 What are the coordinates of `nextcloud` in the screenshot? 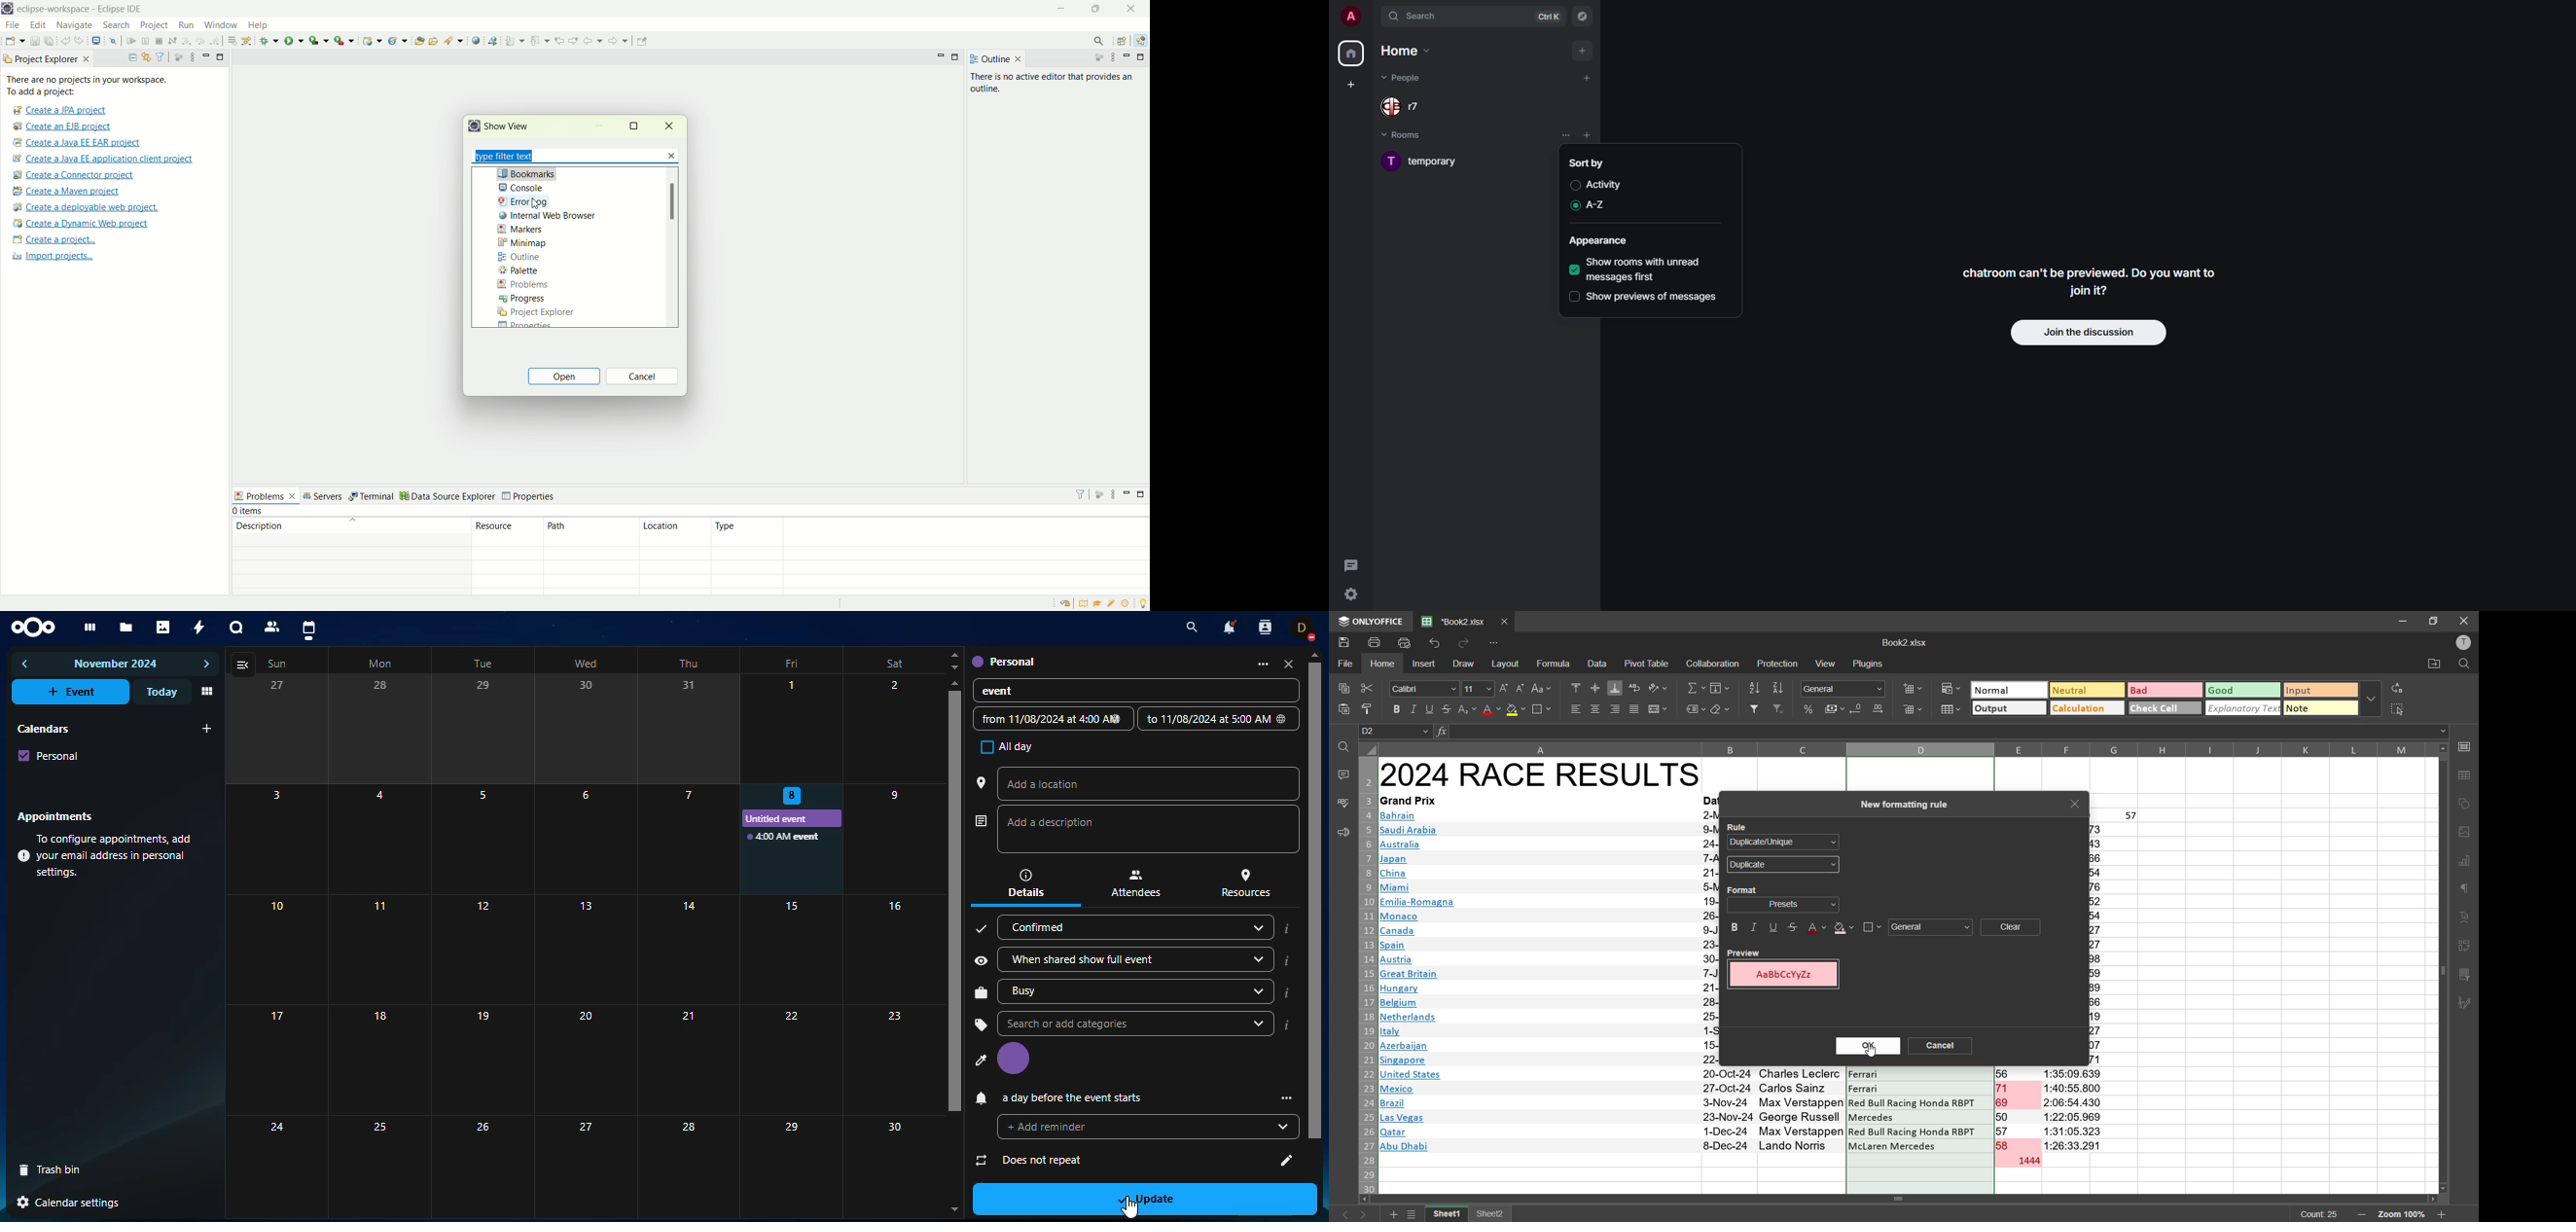 It's located at (37, 626).